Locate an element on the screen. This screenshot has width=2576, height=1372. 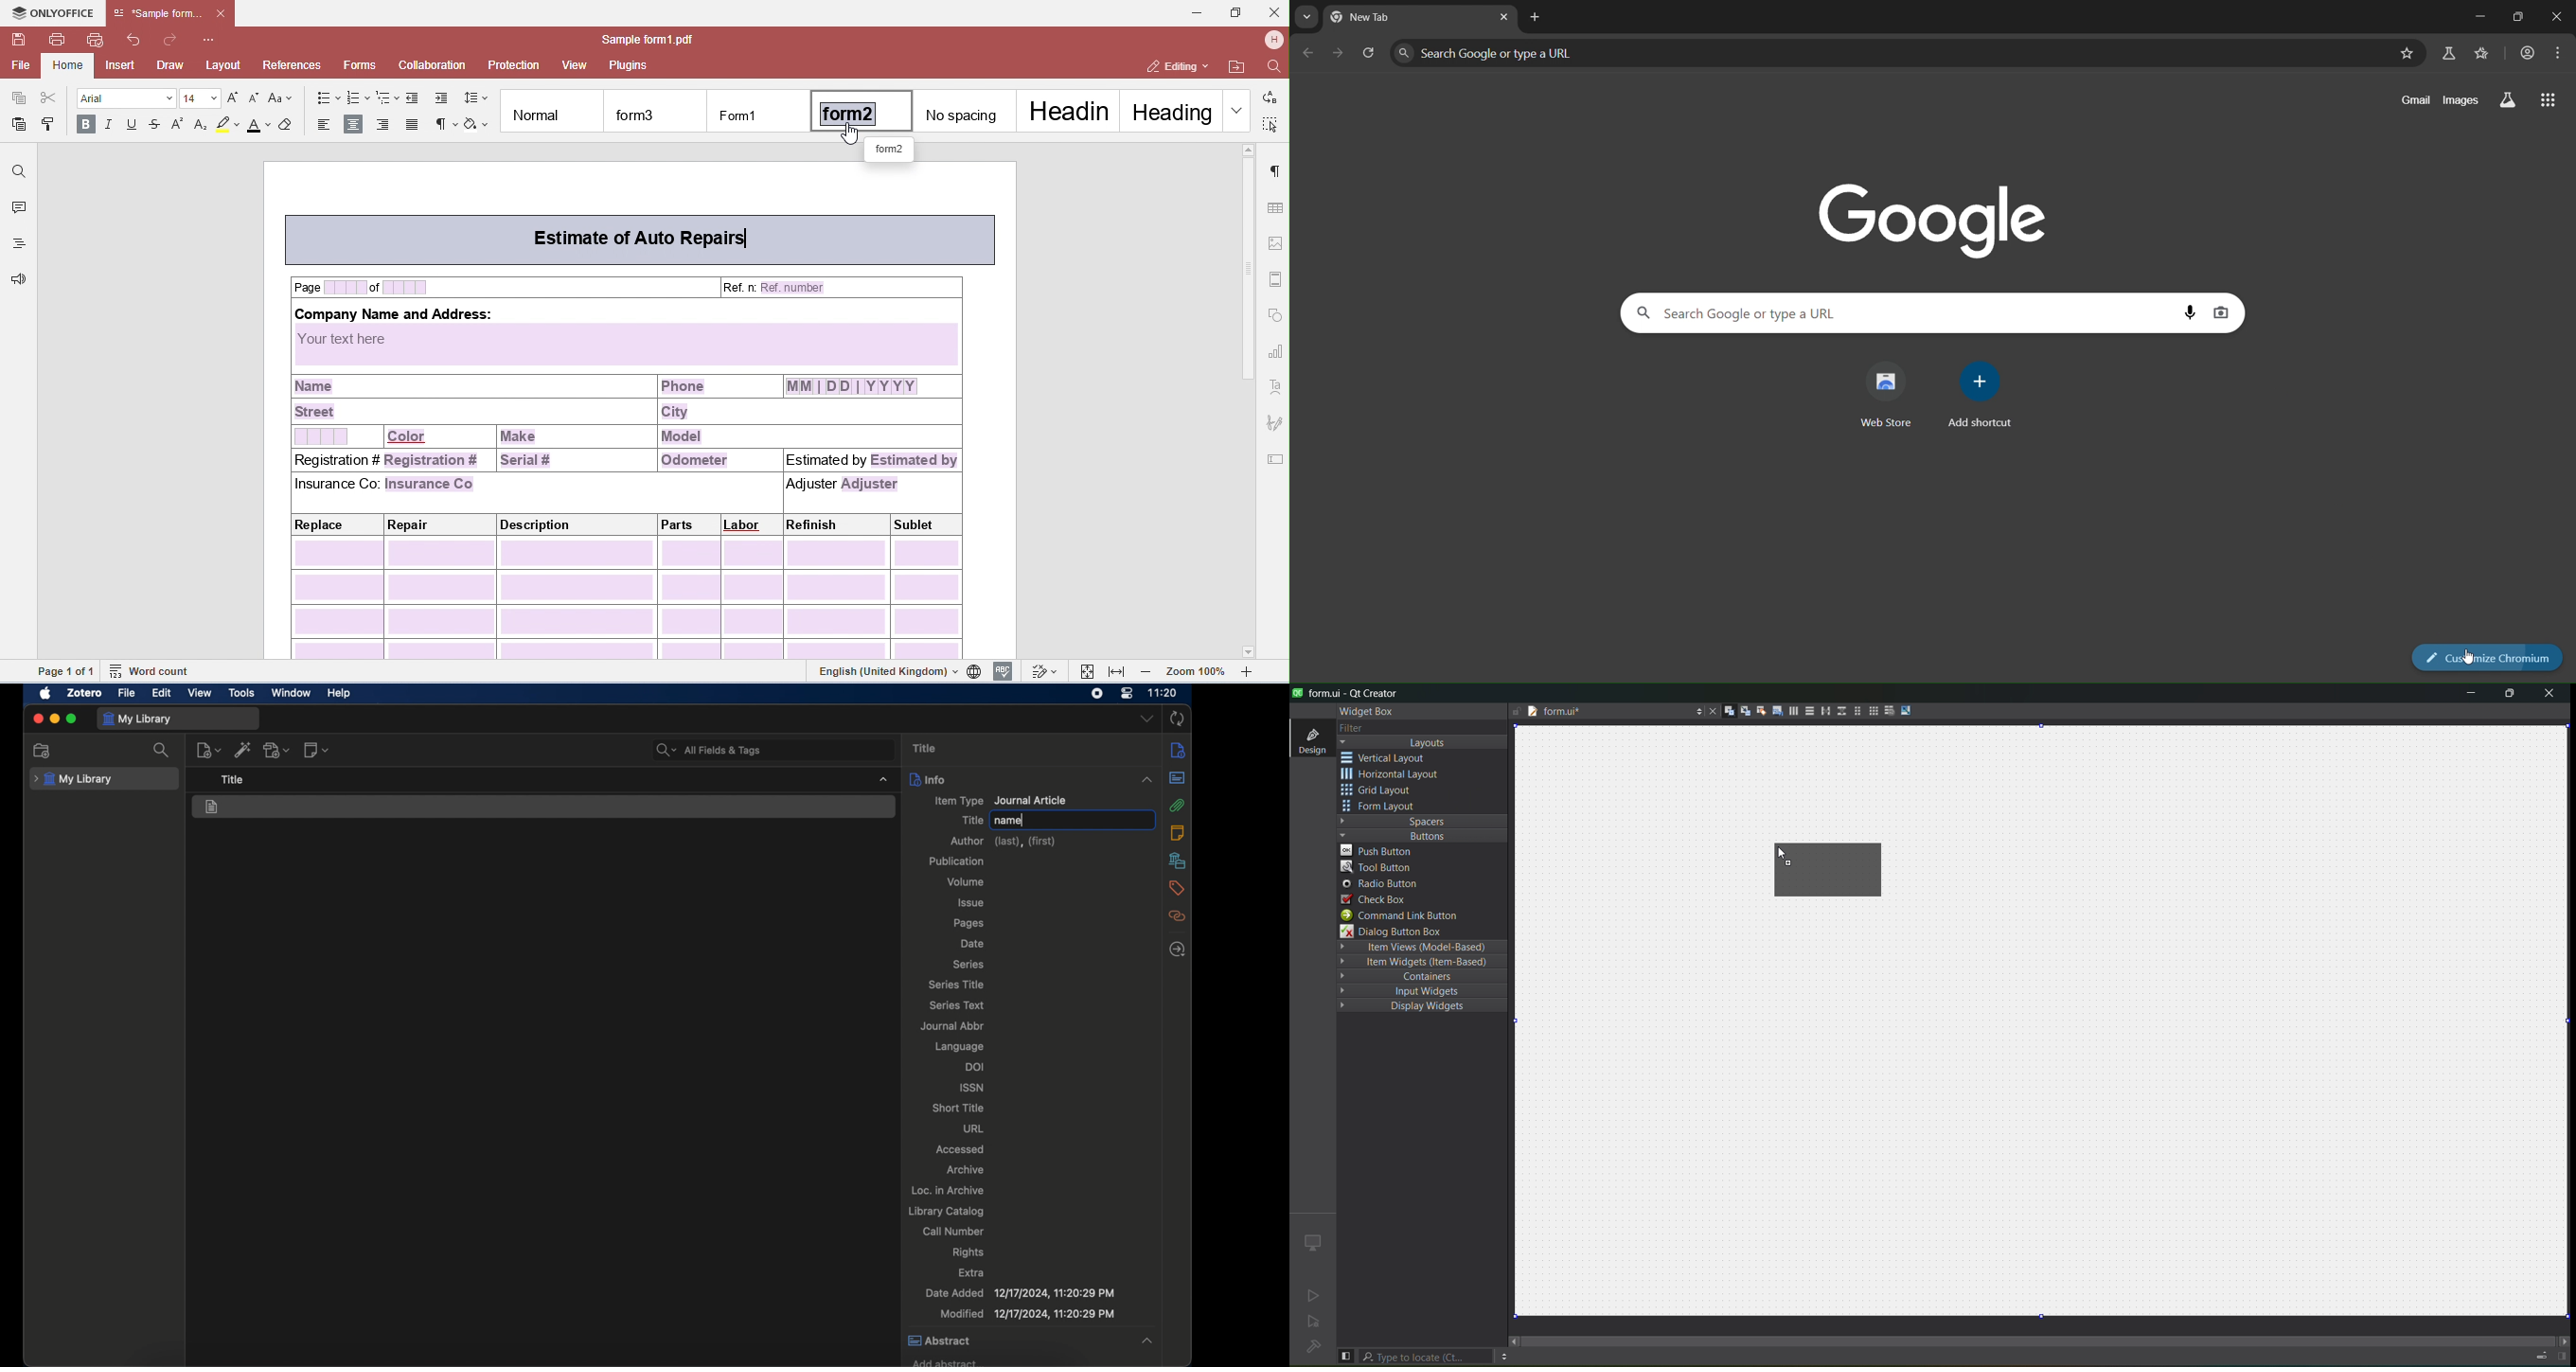
language is located at coordinates (960, 1047).